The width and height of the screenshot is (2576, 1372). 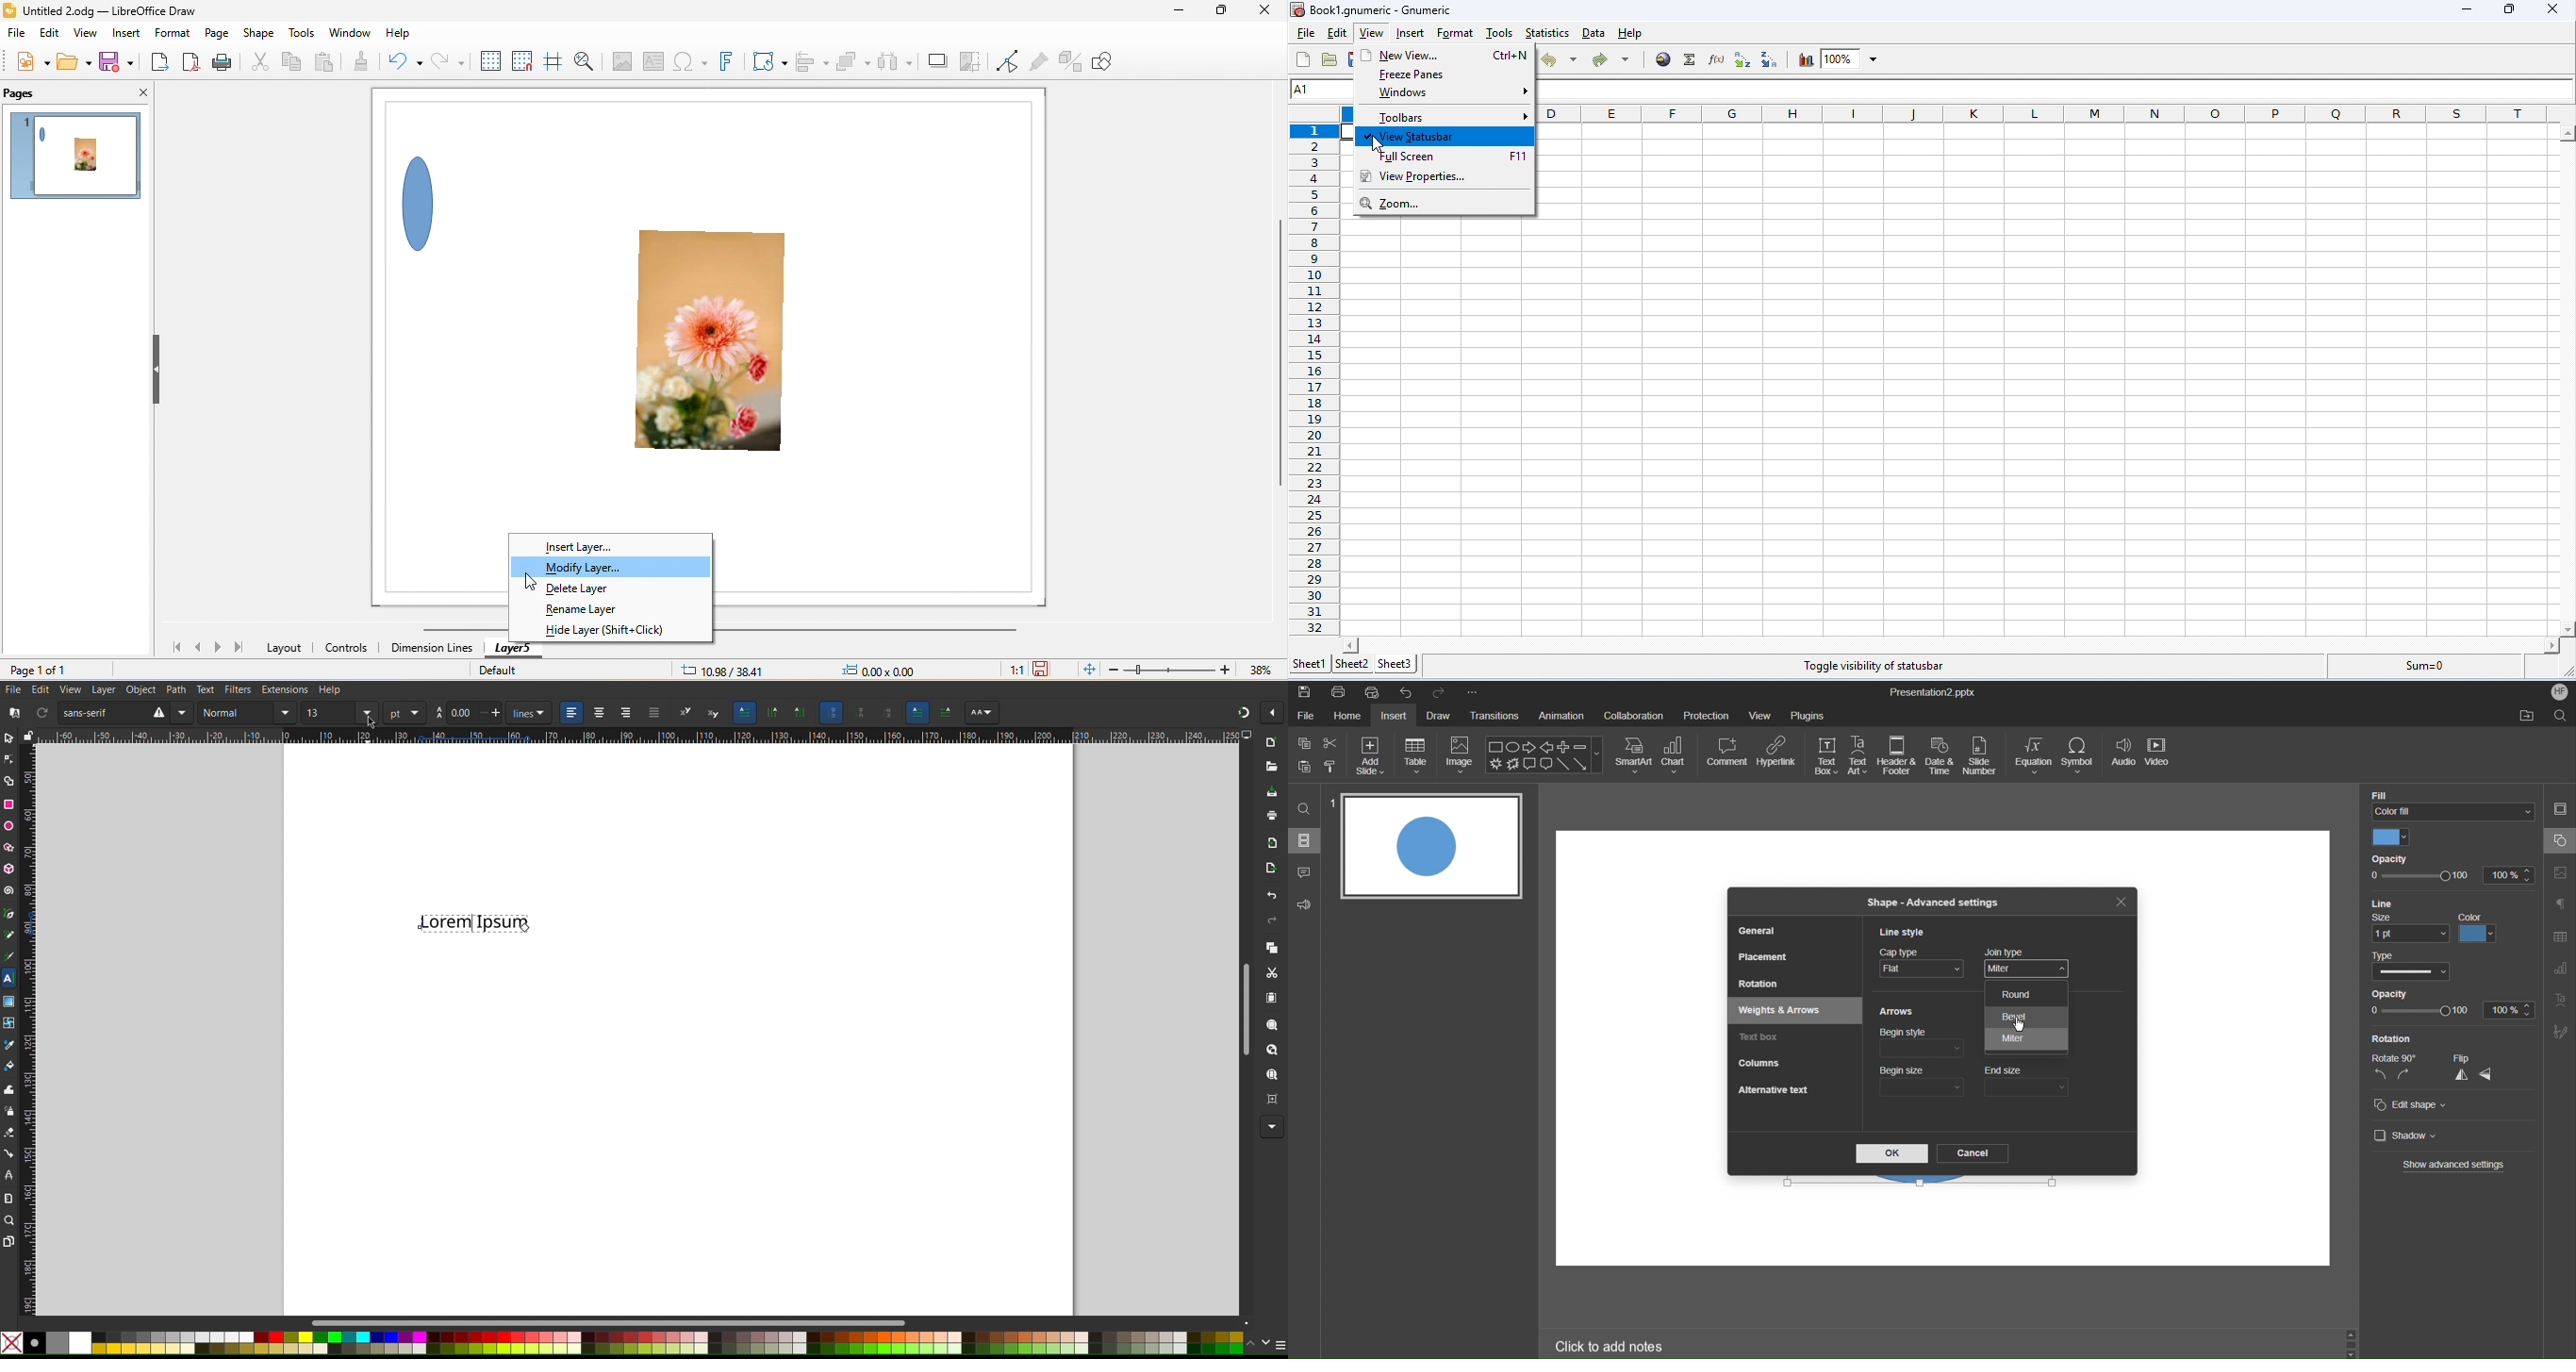 What do you see at coordinates (2561, 871) in the screenshot?
I see `Image Settings` at bounding box center [2561, 871].